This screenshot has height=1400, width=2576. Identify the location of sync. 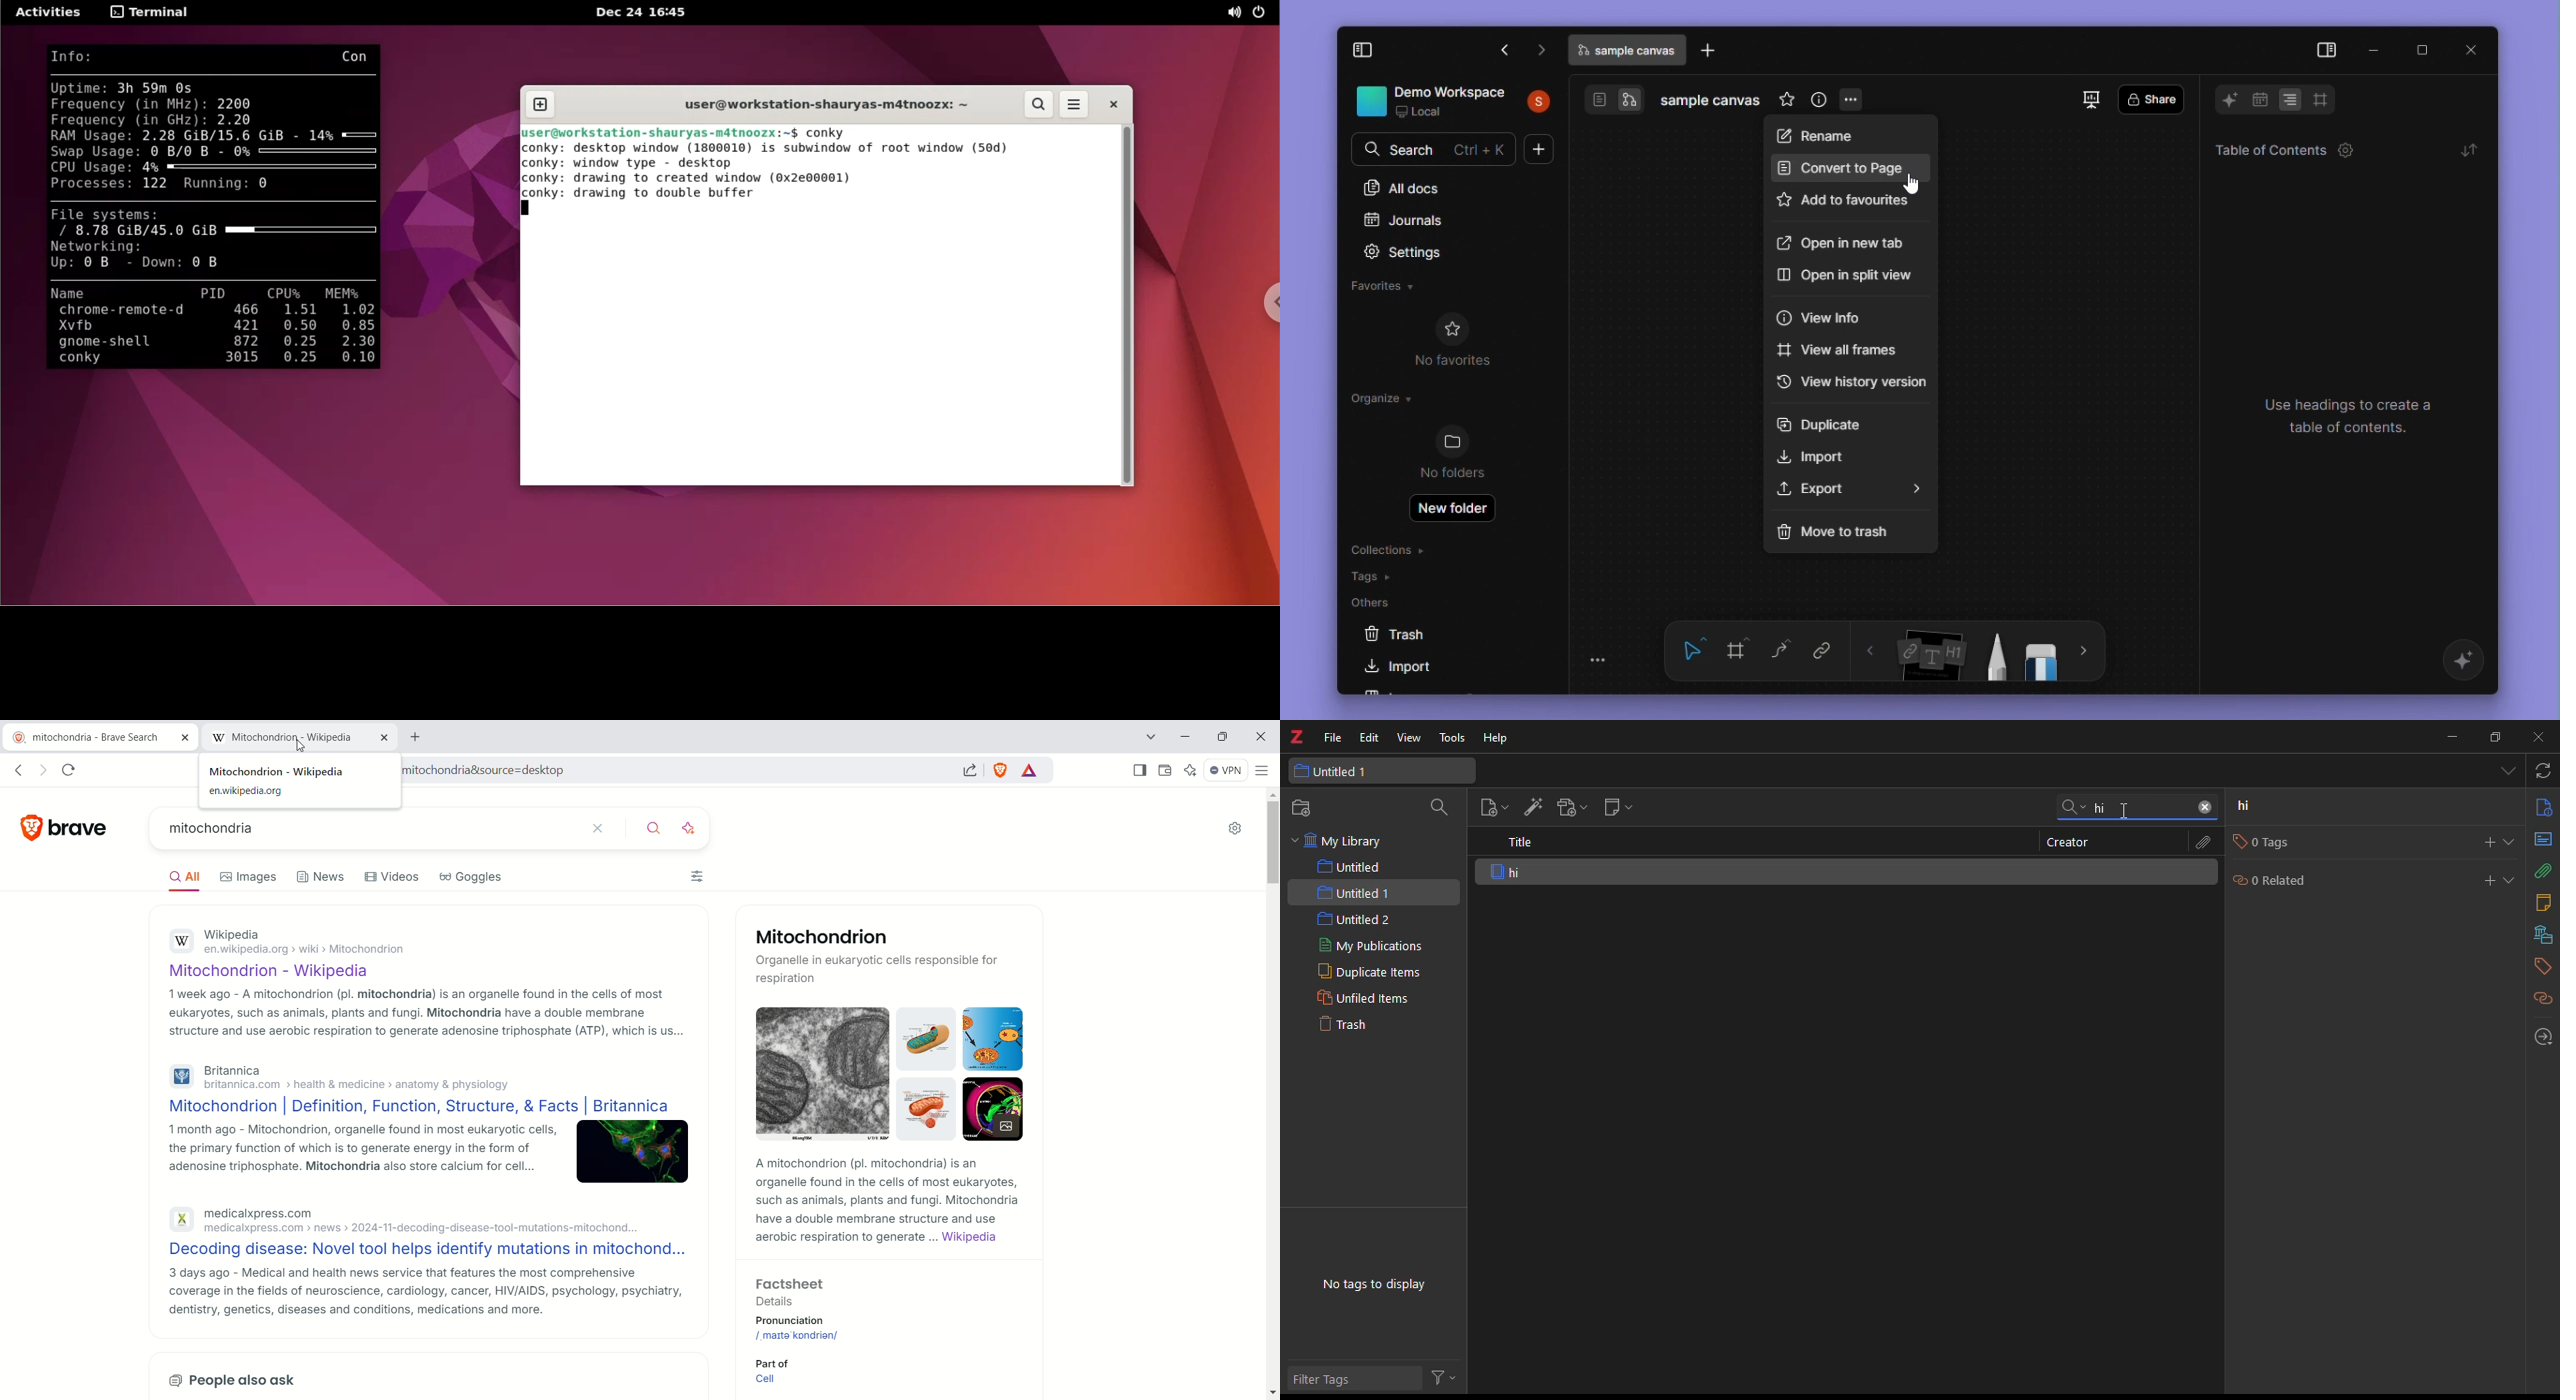
(2540, 771).